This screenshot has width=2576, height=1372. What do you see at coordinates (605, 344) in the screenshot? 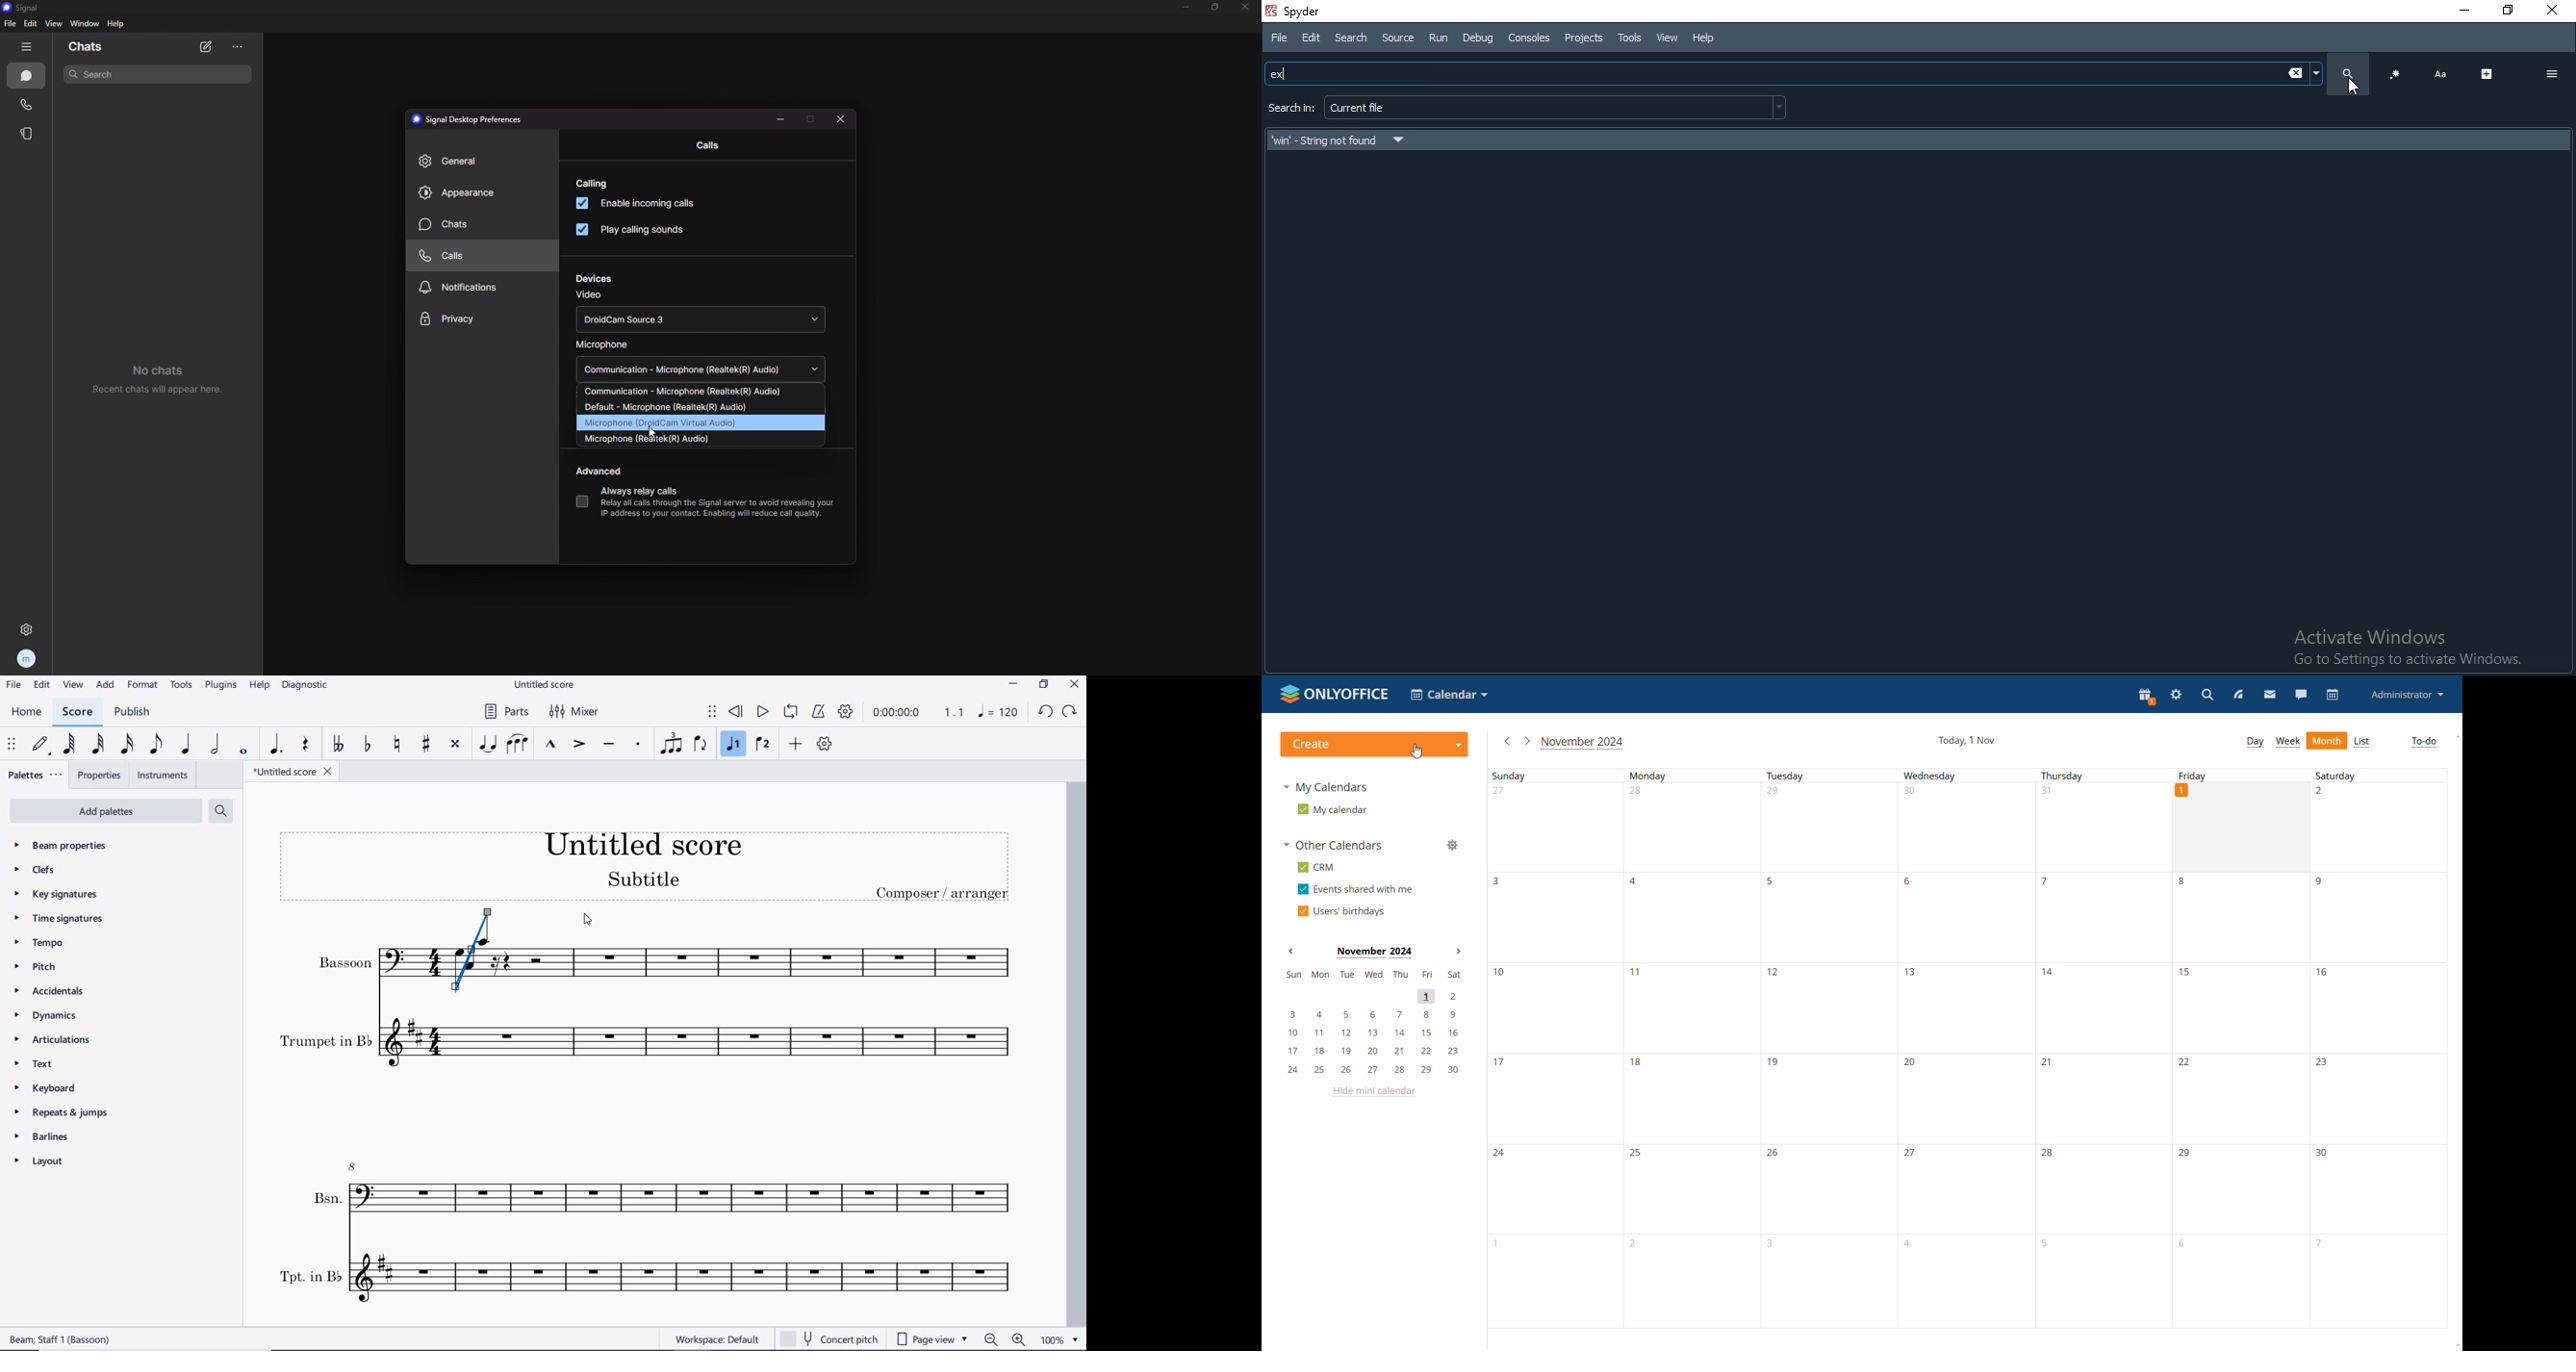
I see `microphone` at bounding box center [605, 344].